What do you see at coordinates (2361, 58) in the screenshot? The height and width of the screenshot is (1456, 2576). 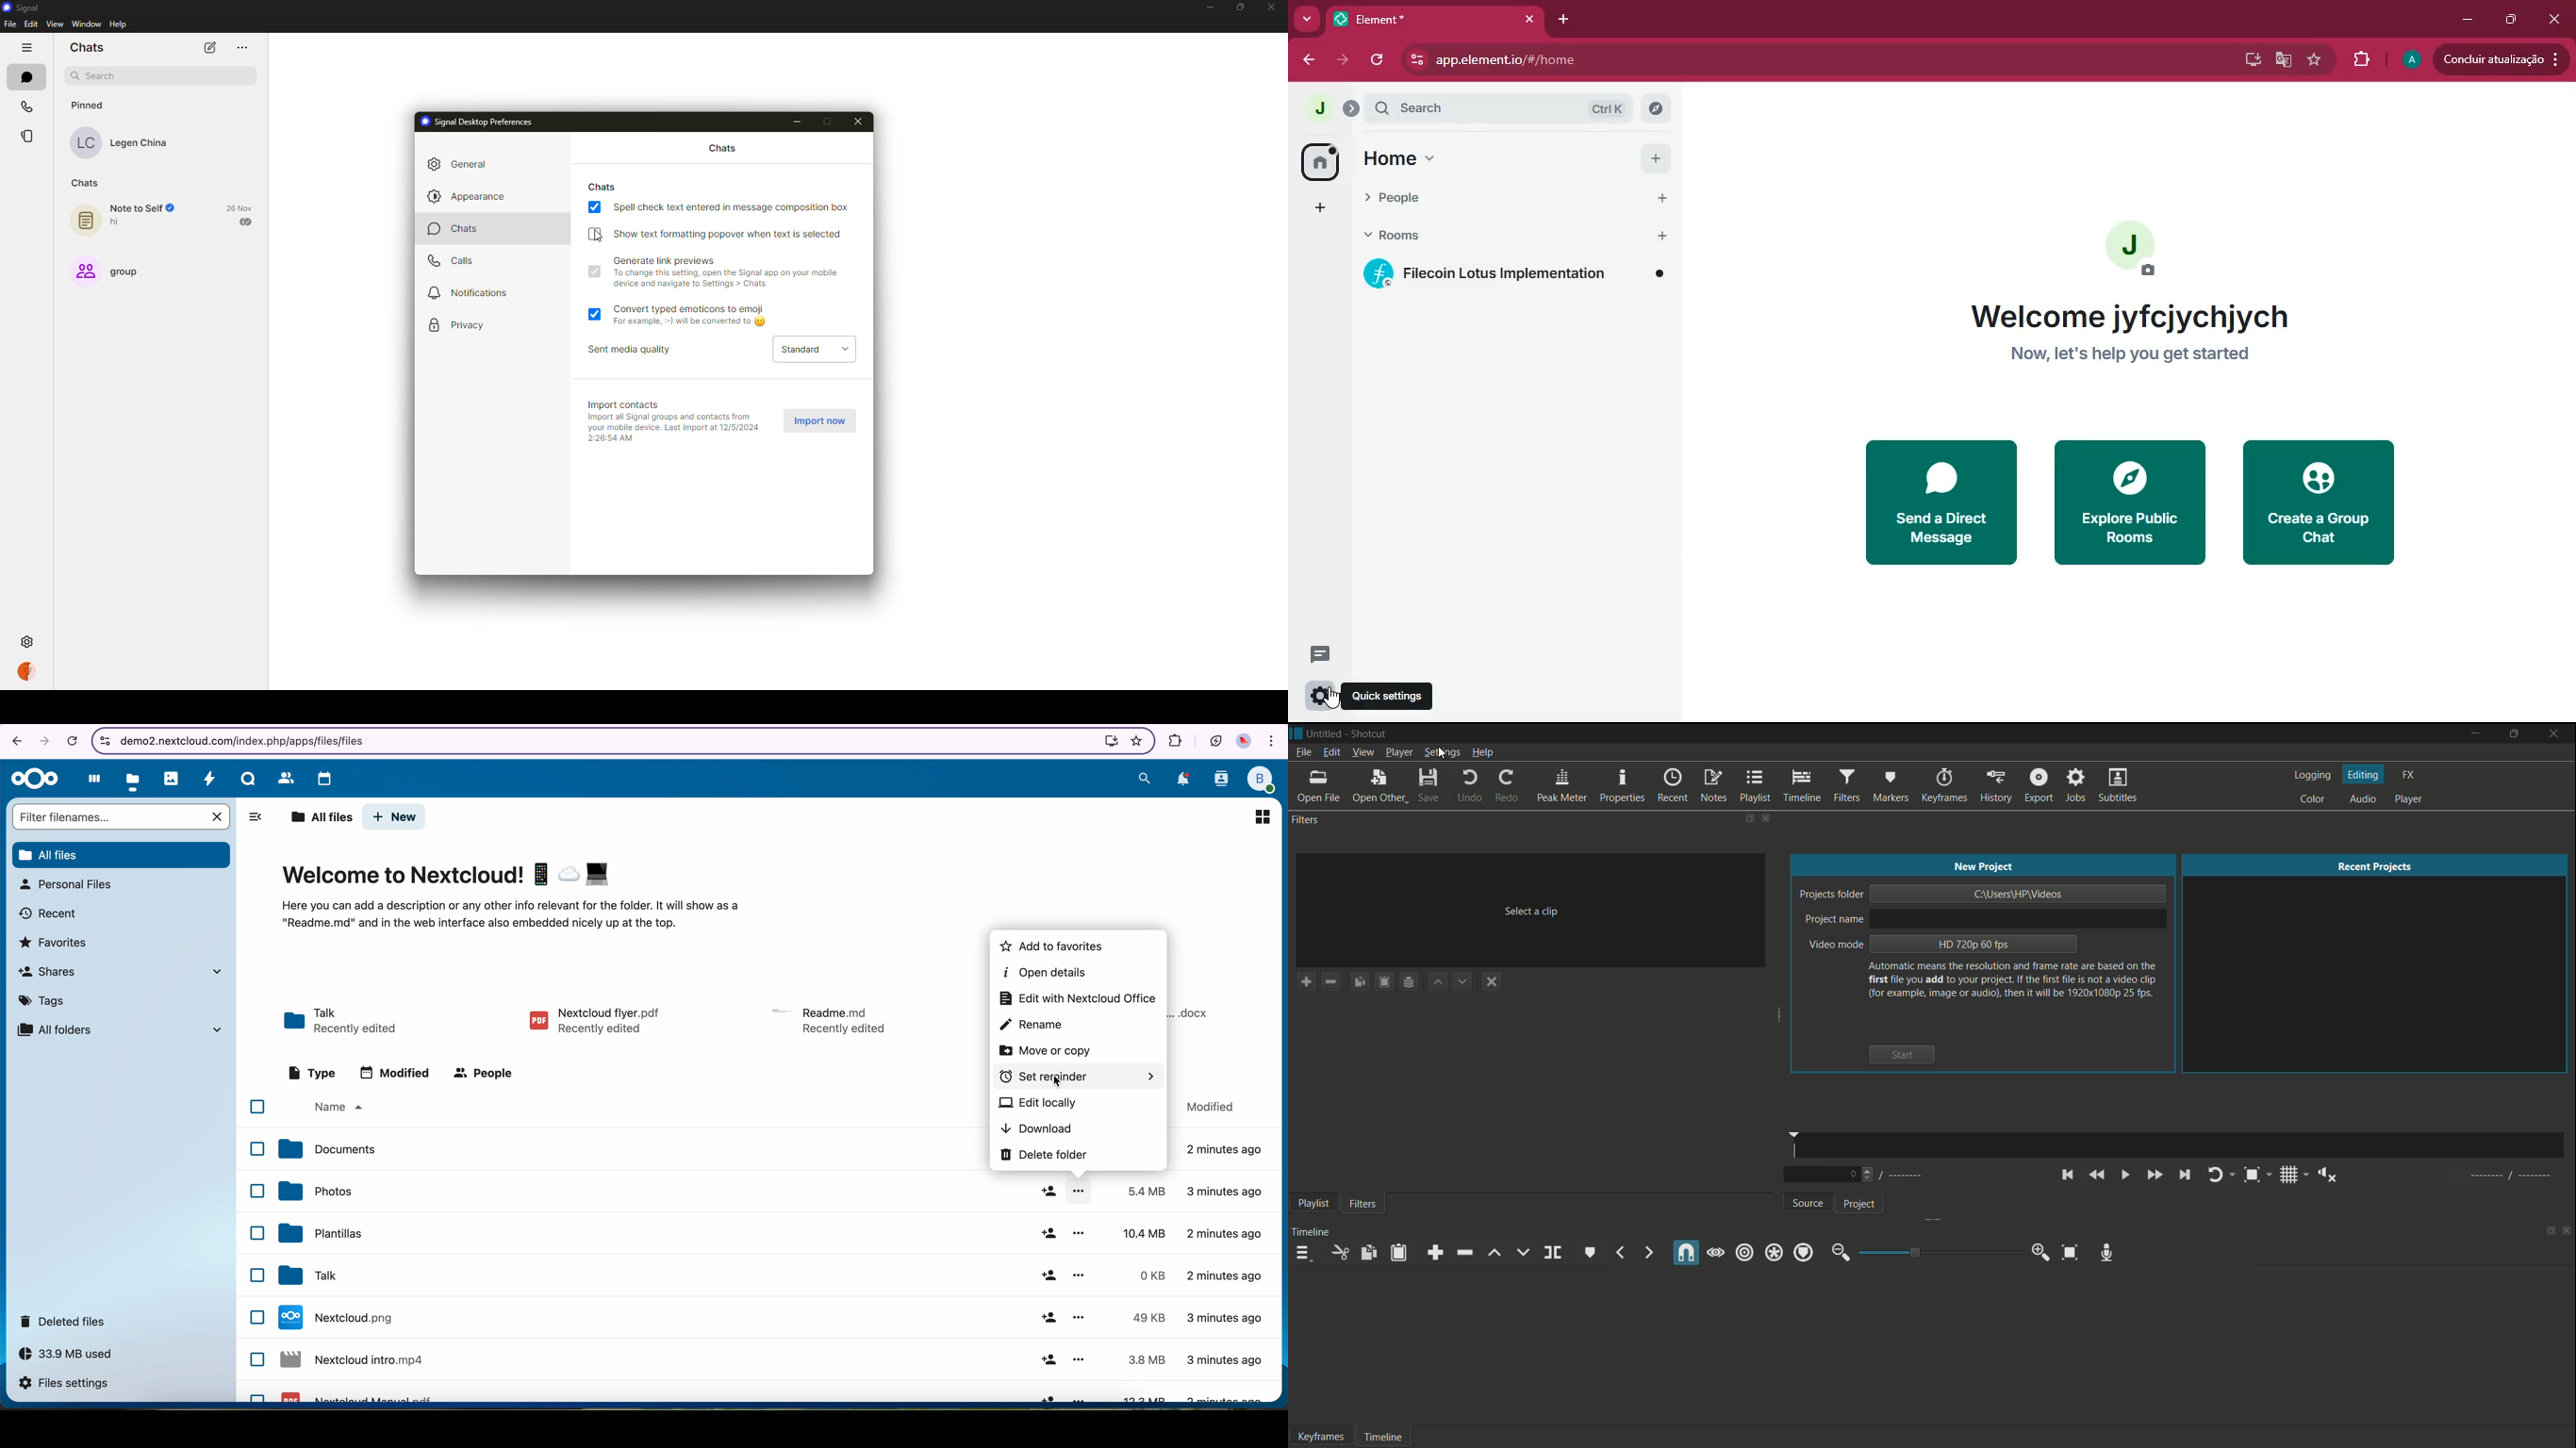 I see `extensions` at bounding box center [2361, 58].